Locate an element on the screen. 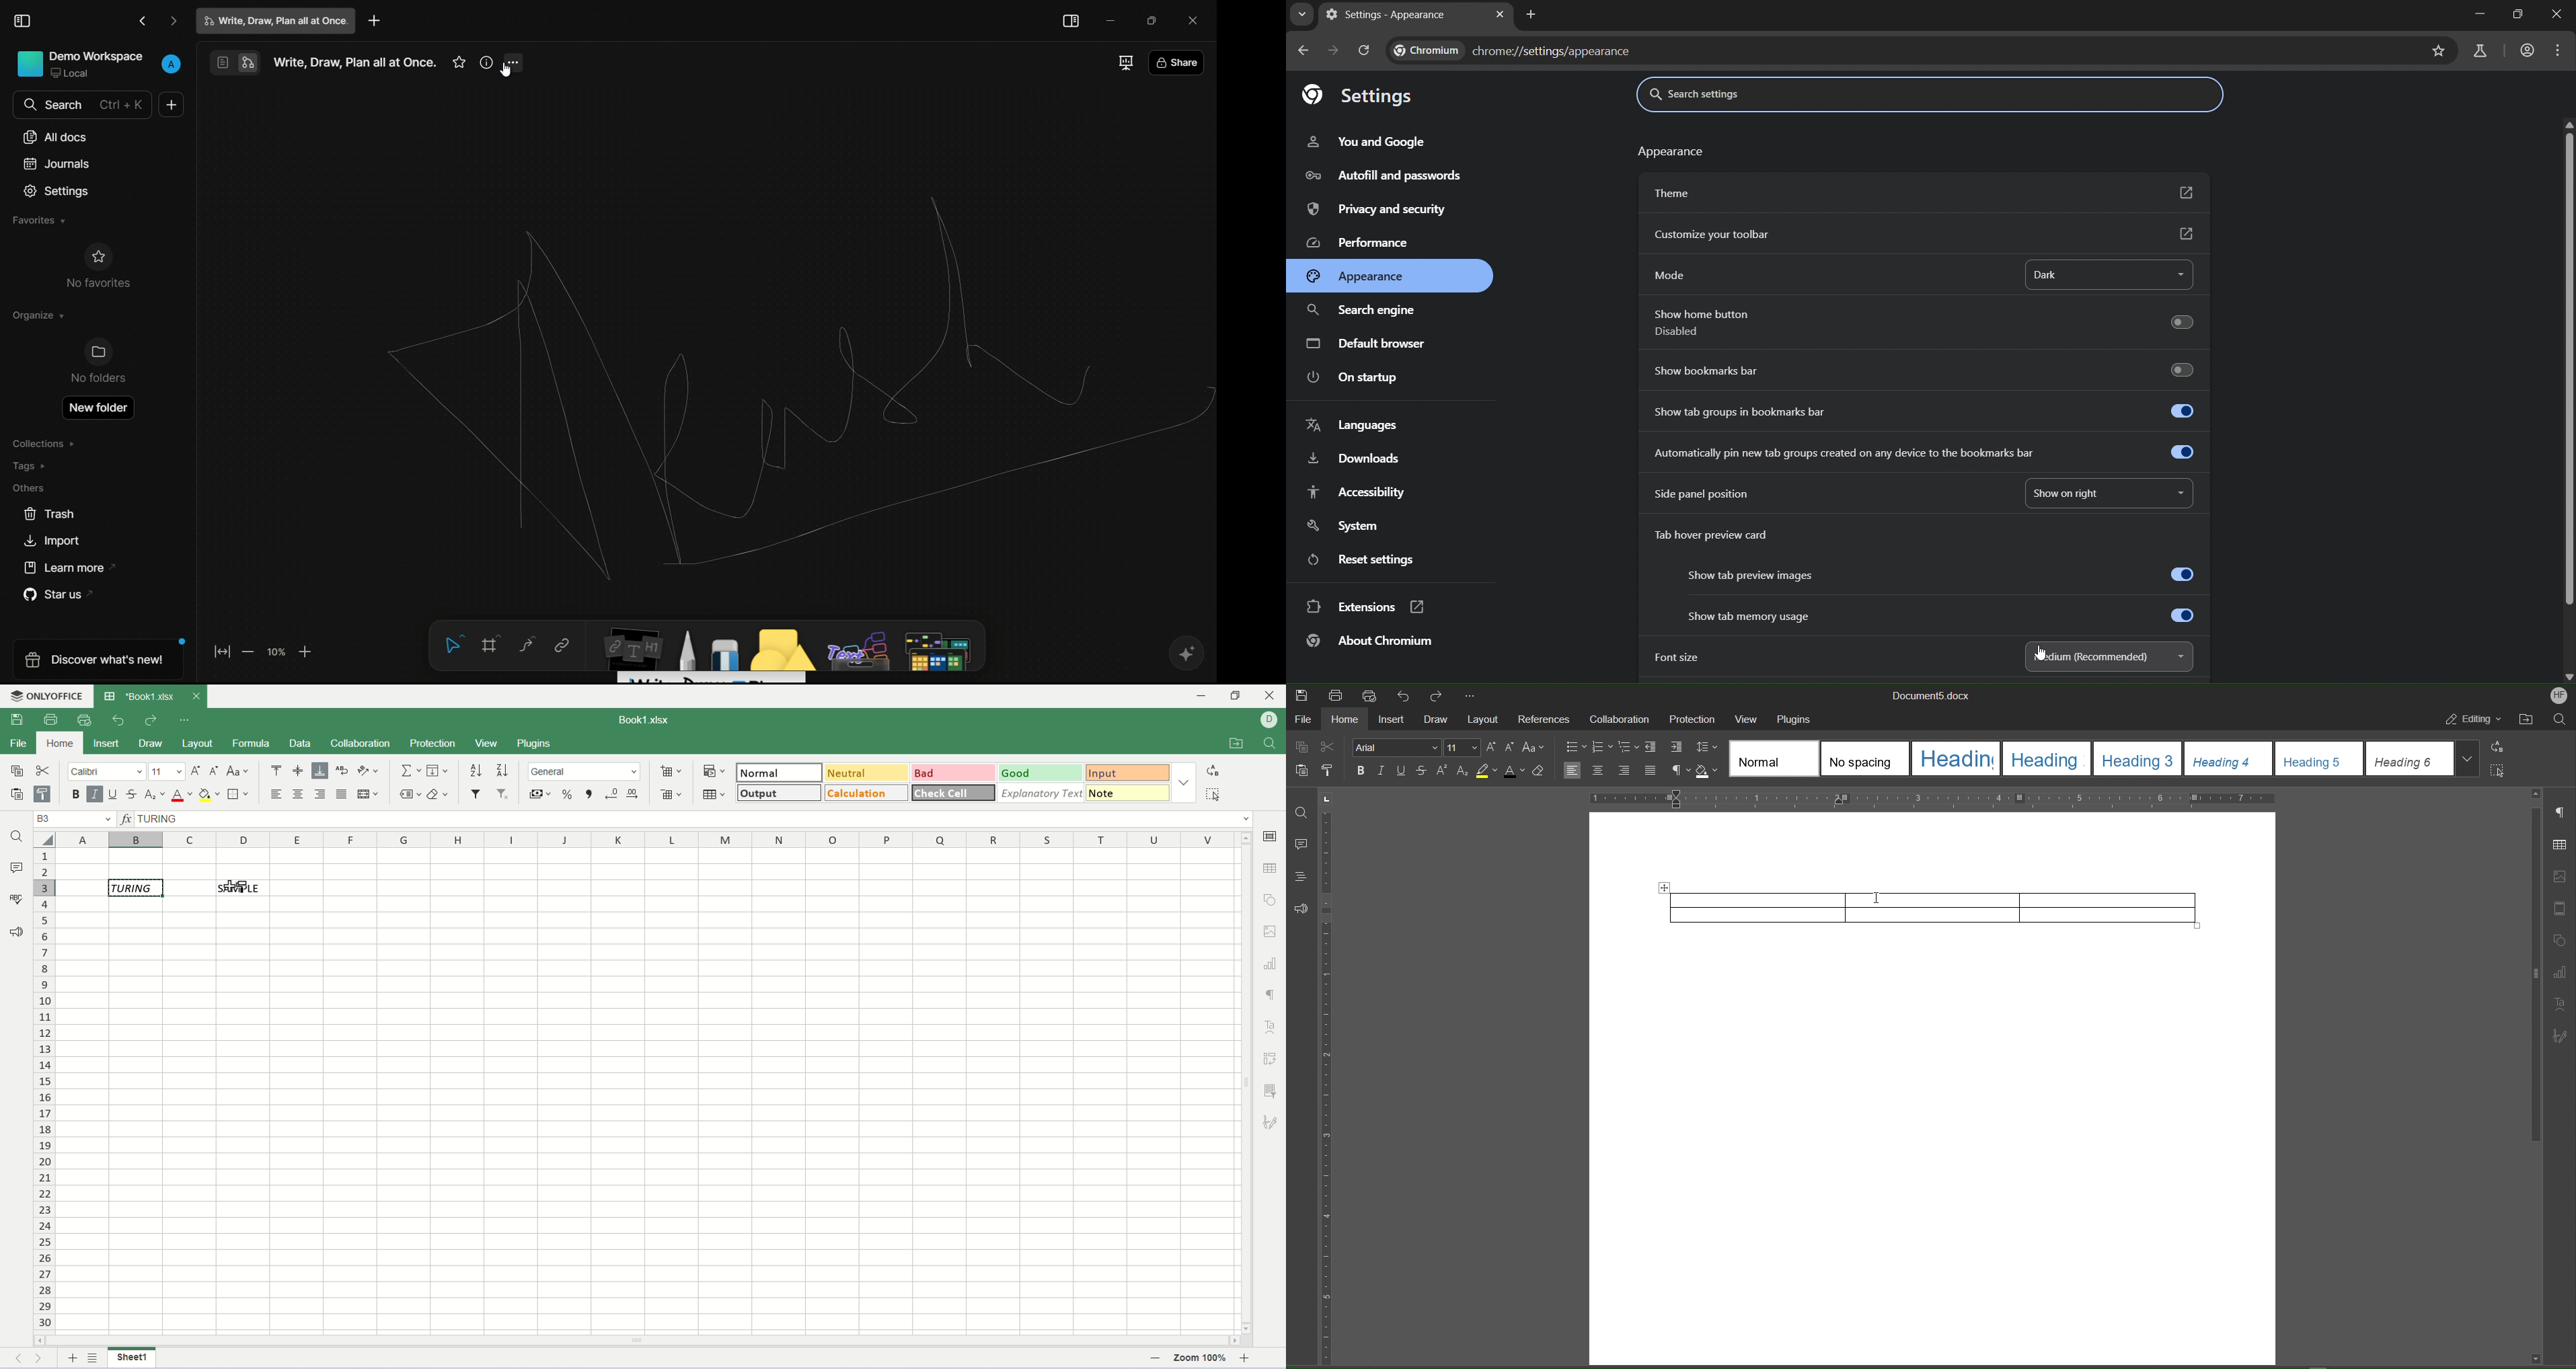 This screenshot has height=1372, width=2576. medium(recommended) is located at coordinates (2096, 657).